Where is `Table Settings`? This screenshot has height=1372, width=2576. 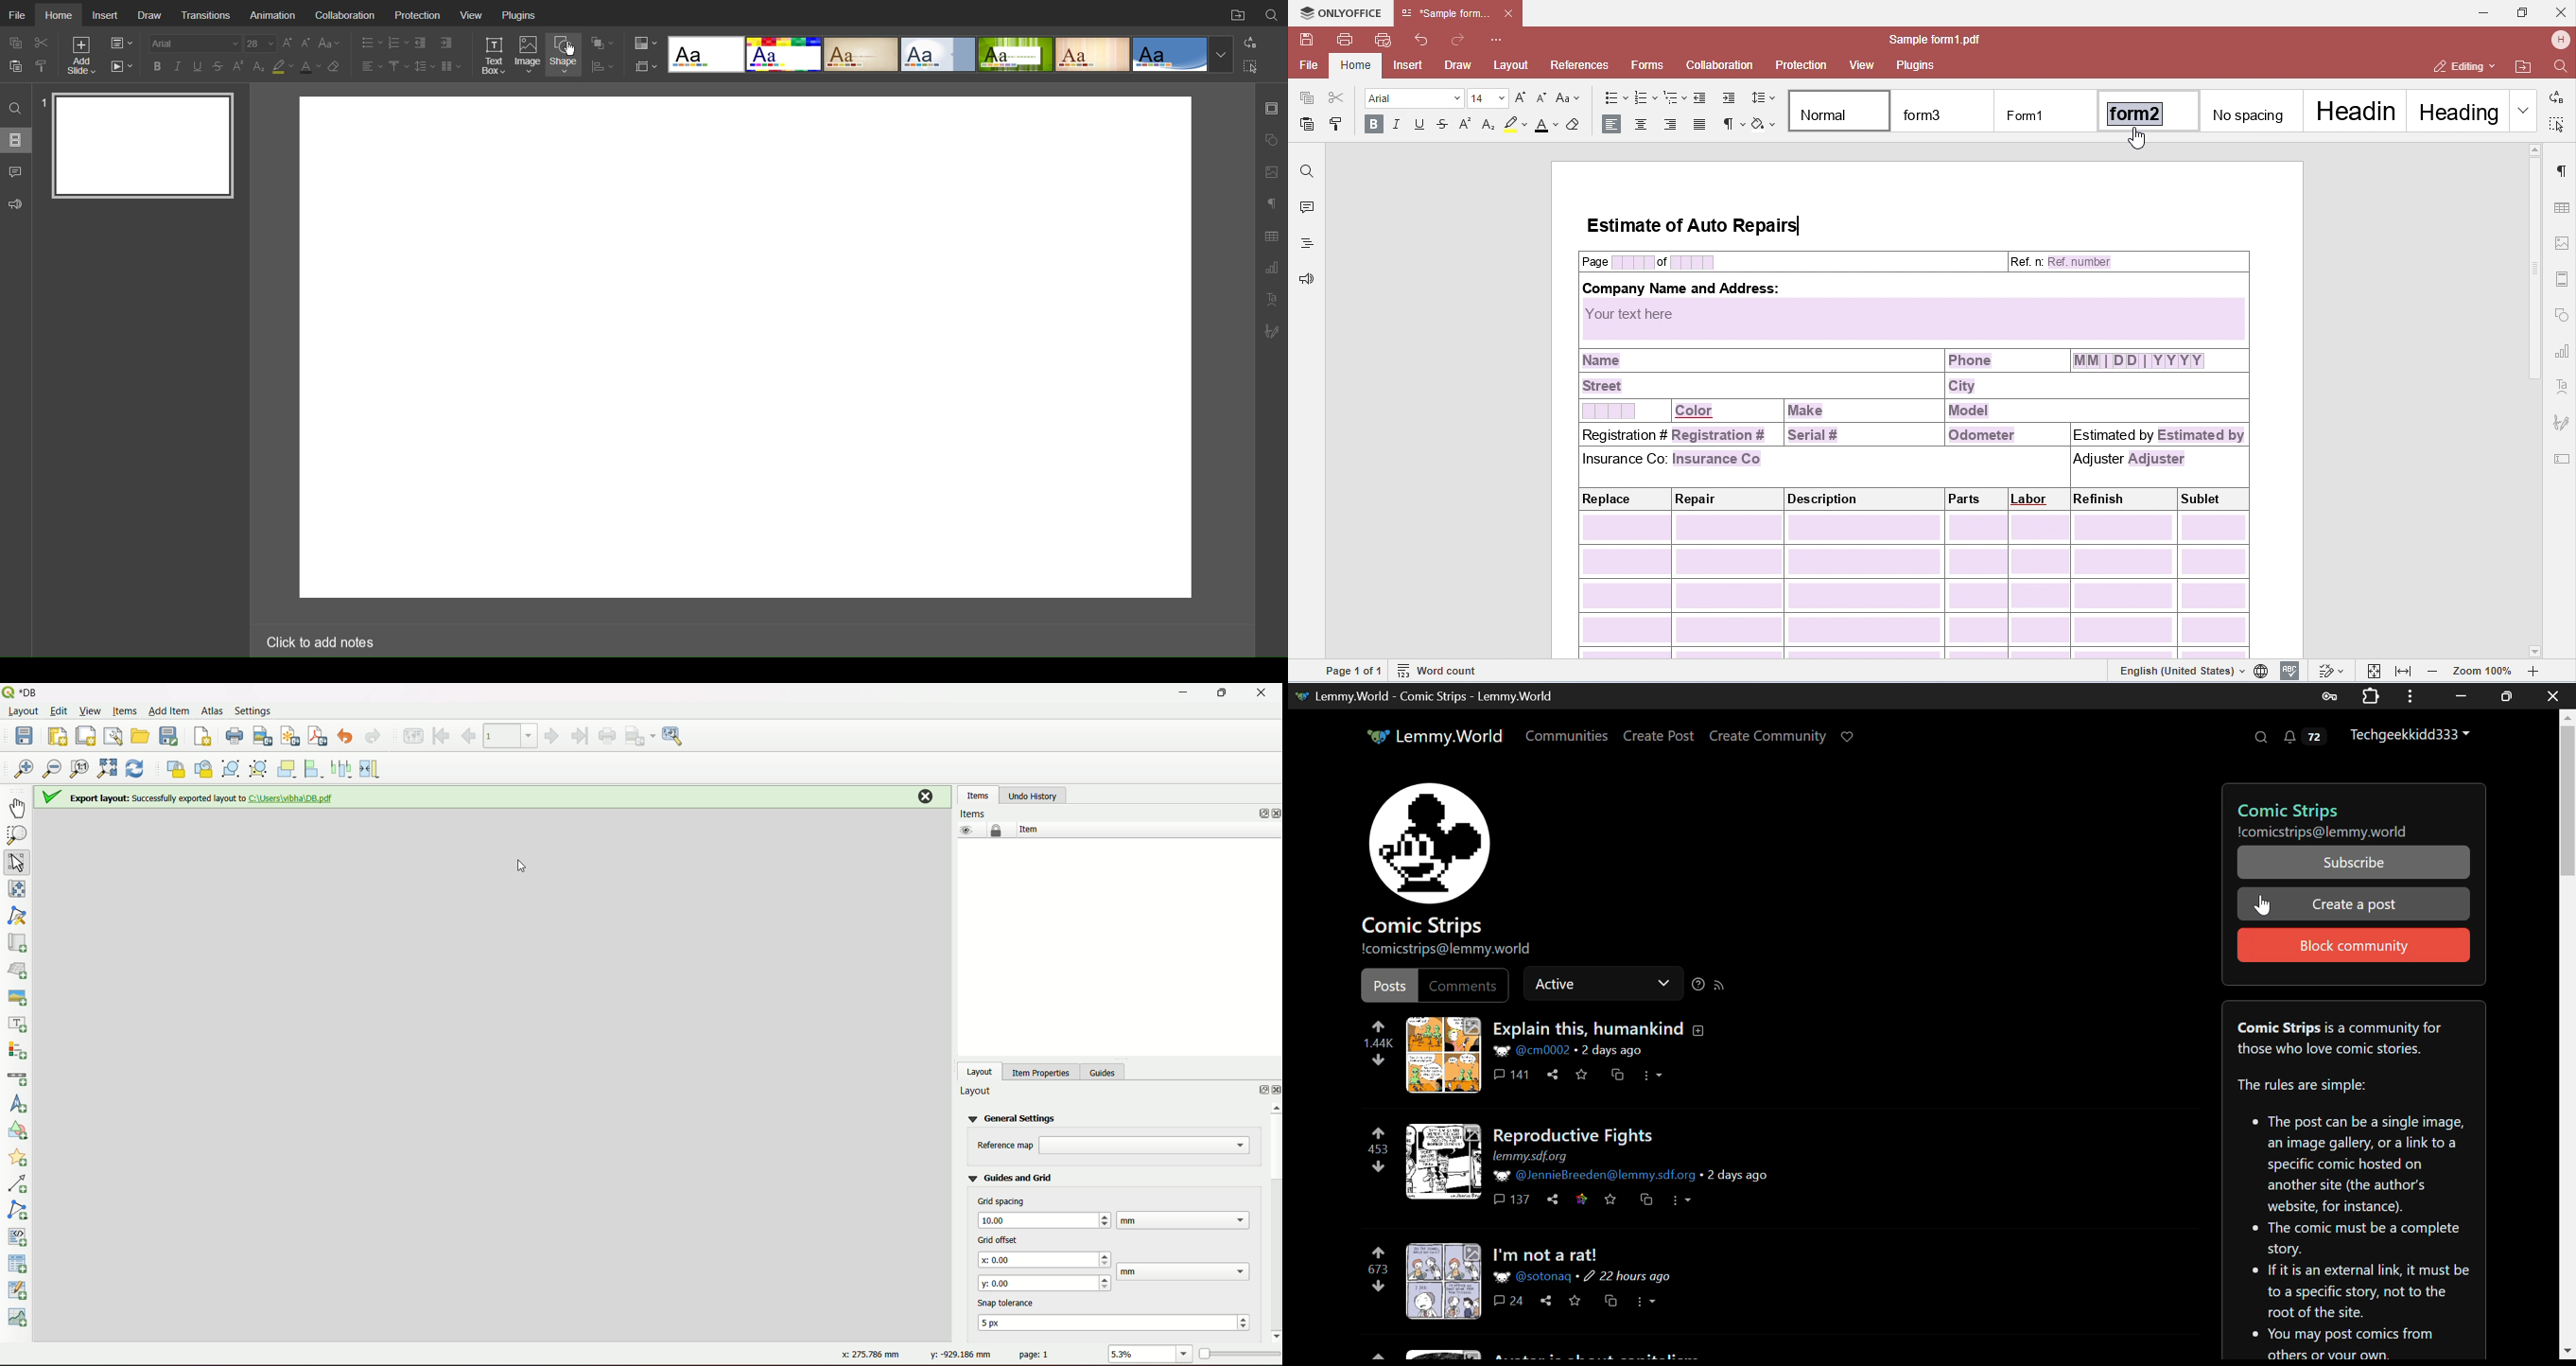
Table Settings is located at coordinates (1271, 235).